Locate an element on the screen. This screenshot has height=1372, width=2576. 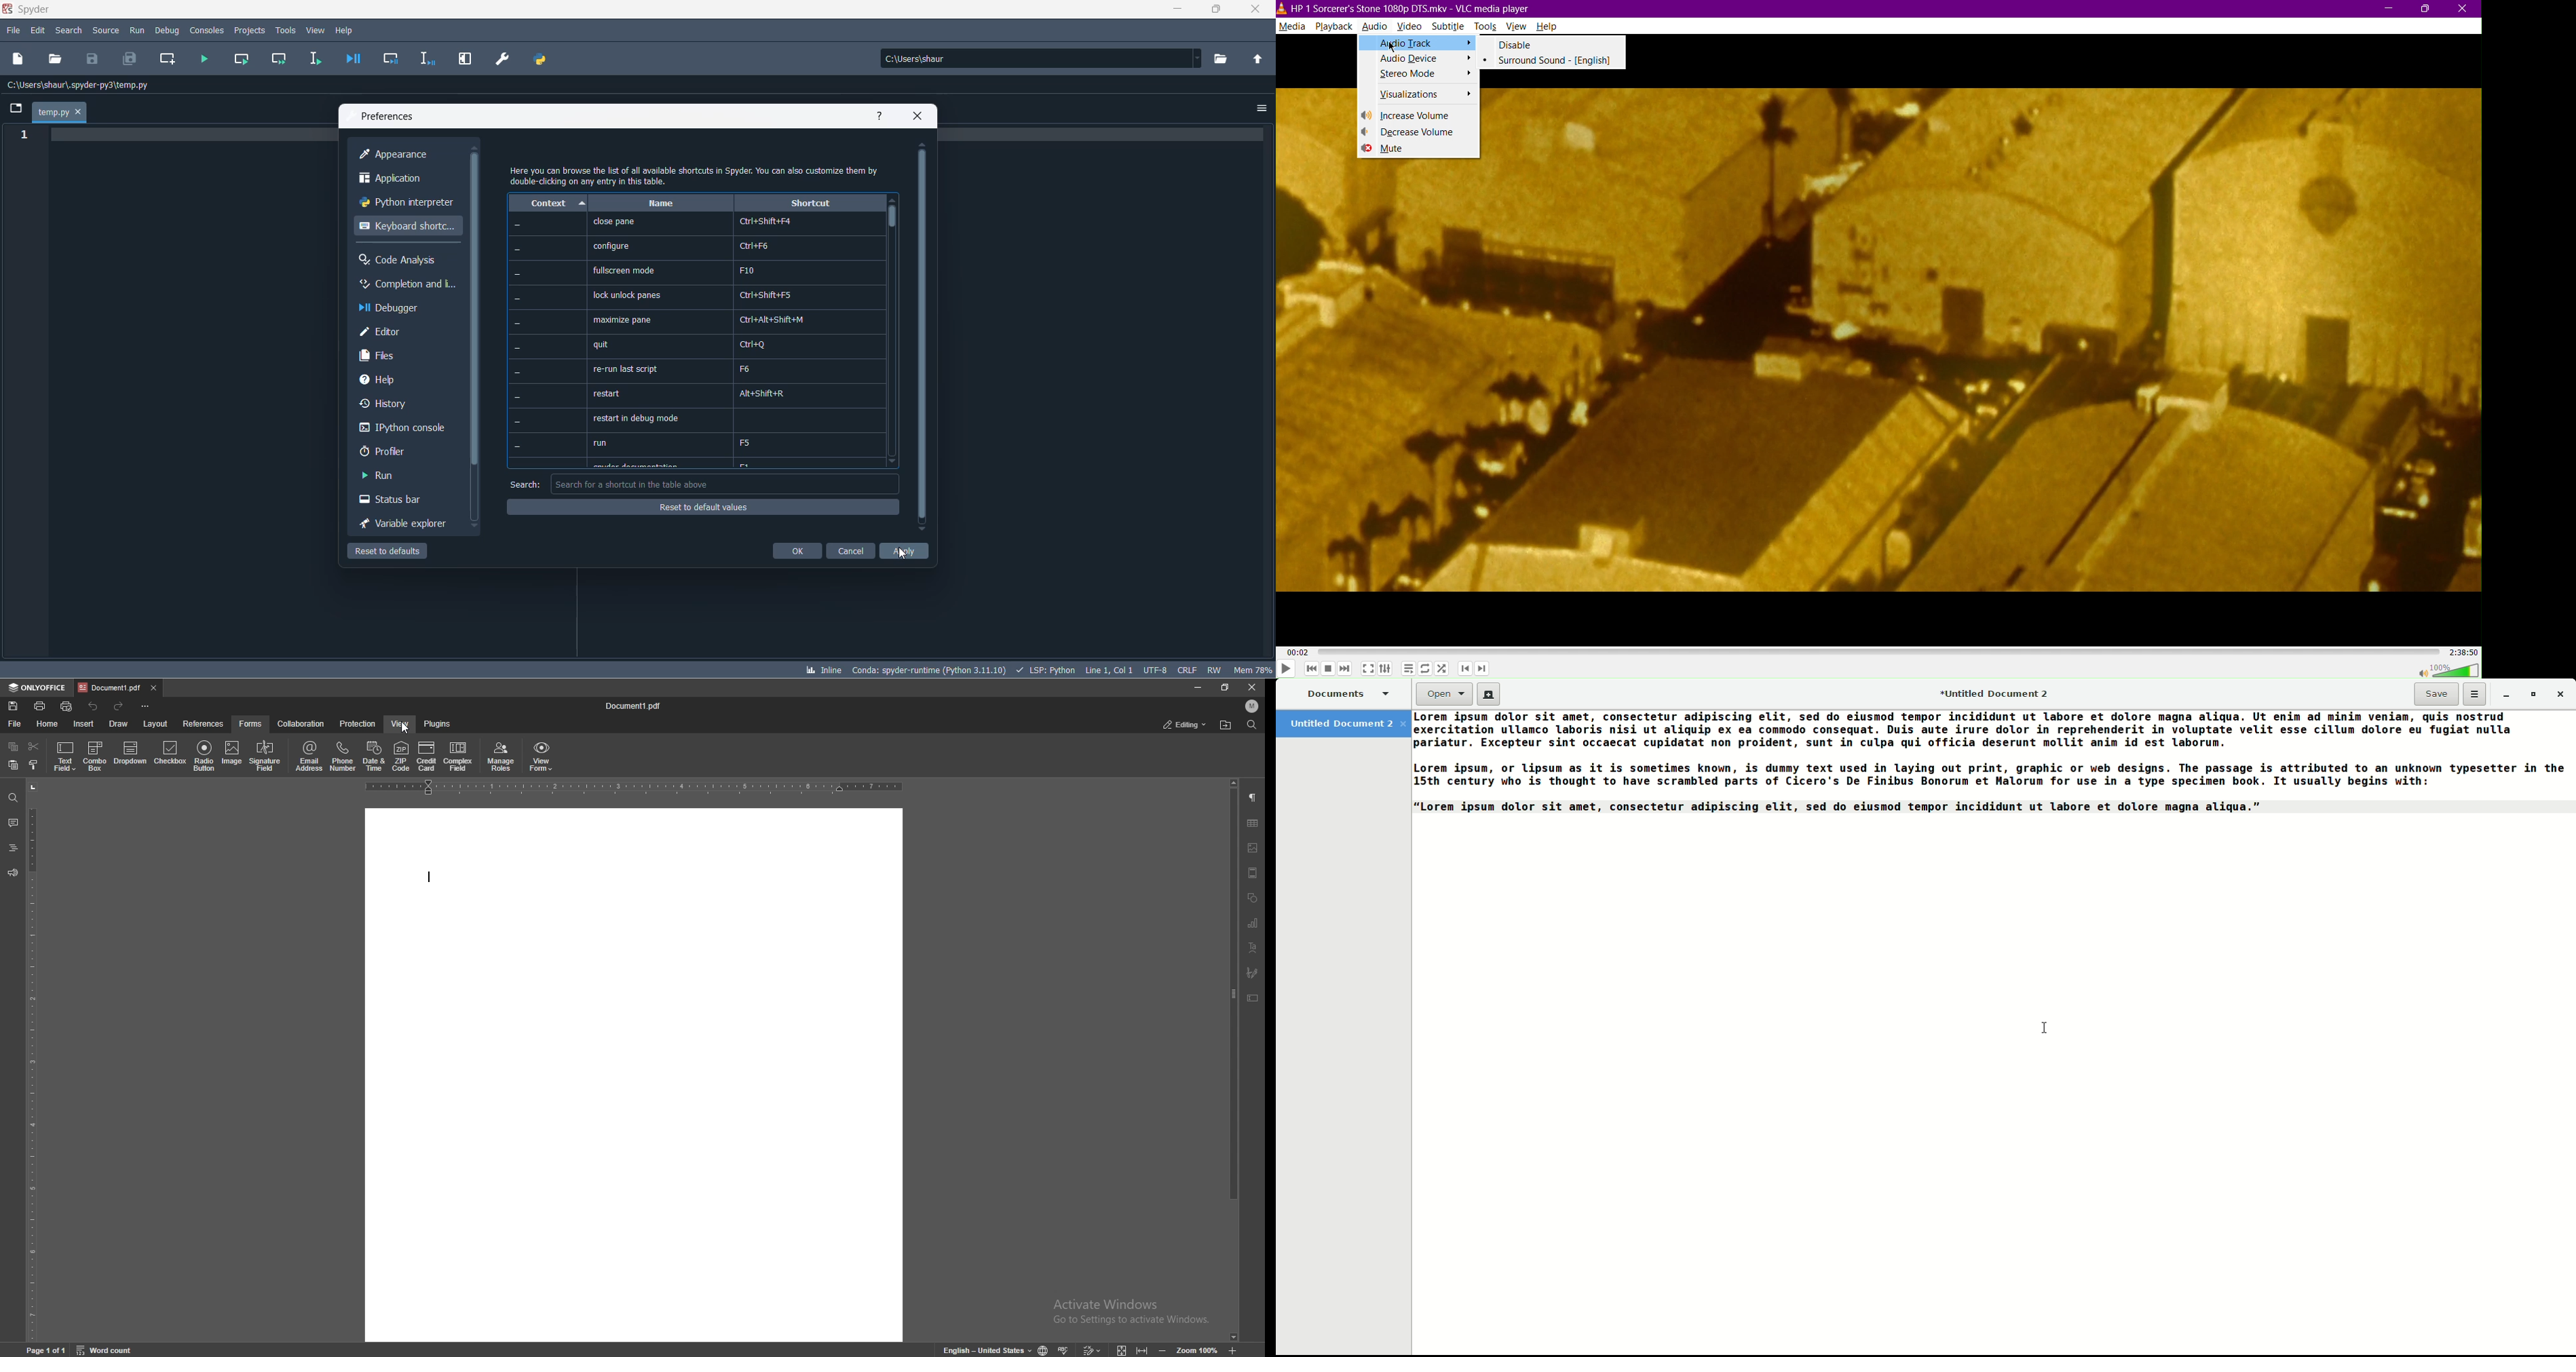
proflier is located at coordinates (399, 452).